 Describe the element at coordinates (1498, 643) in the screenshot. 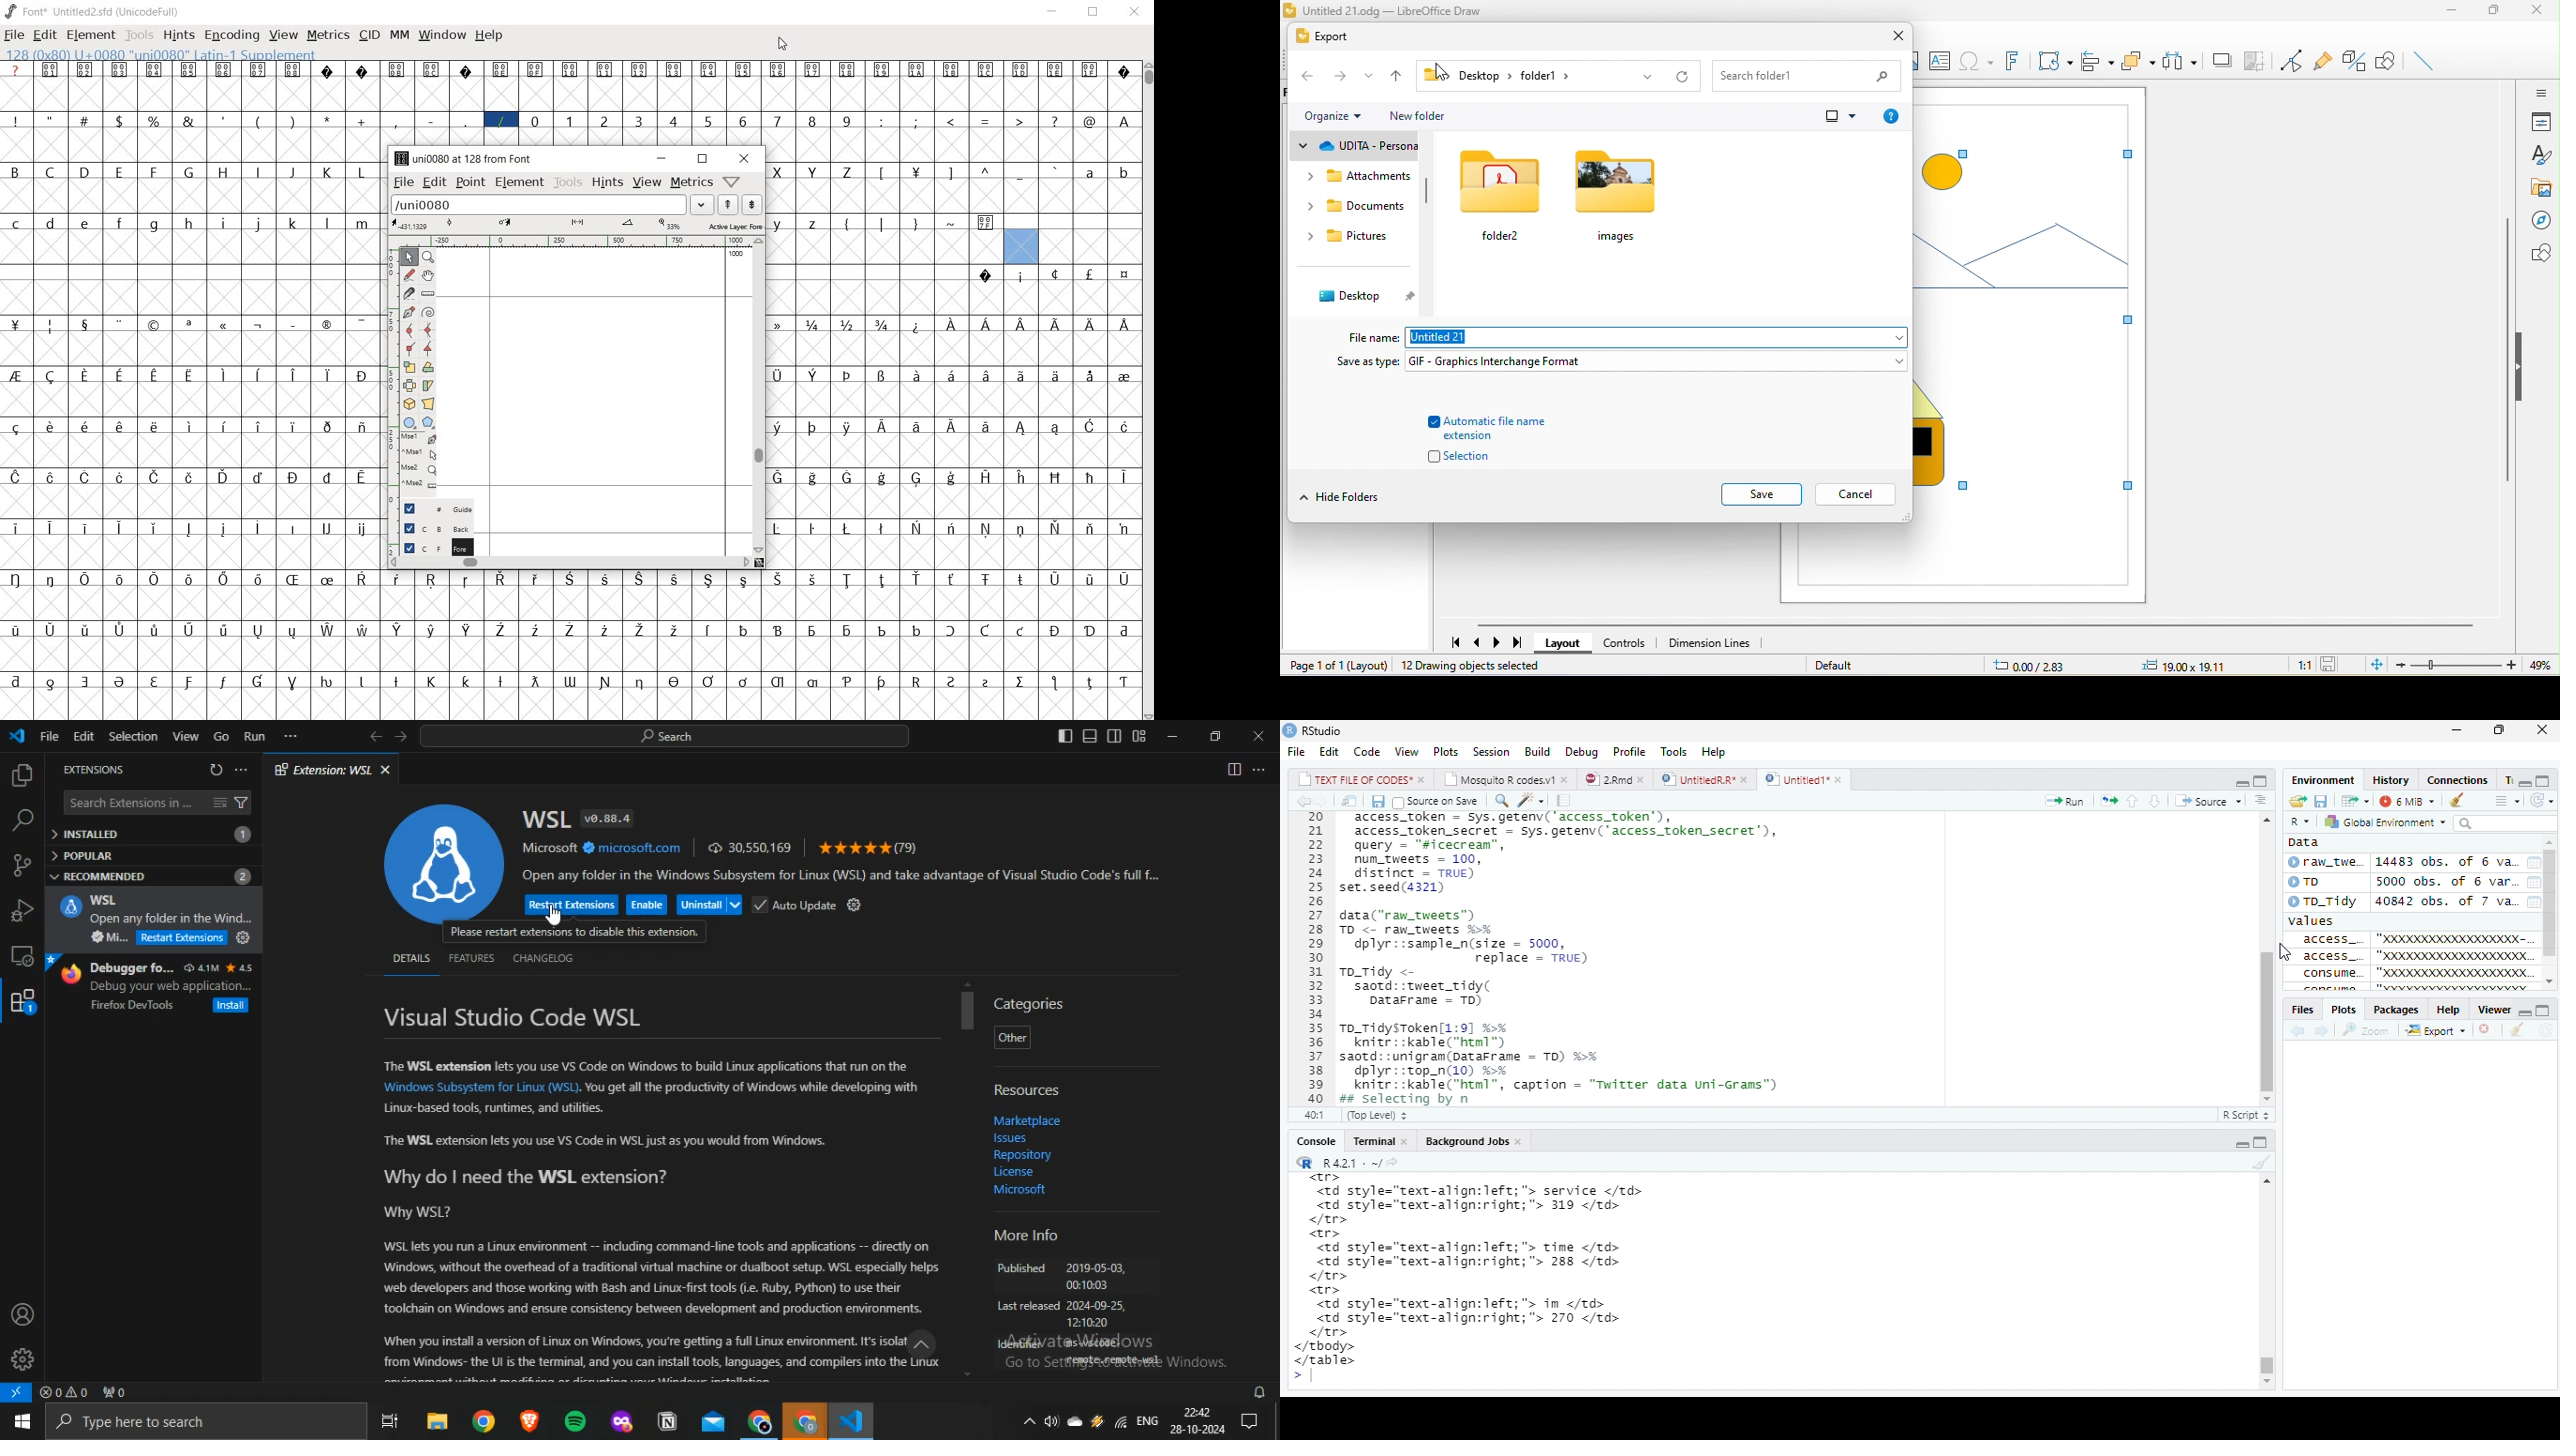

I see `next` at that location.